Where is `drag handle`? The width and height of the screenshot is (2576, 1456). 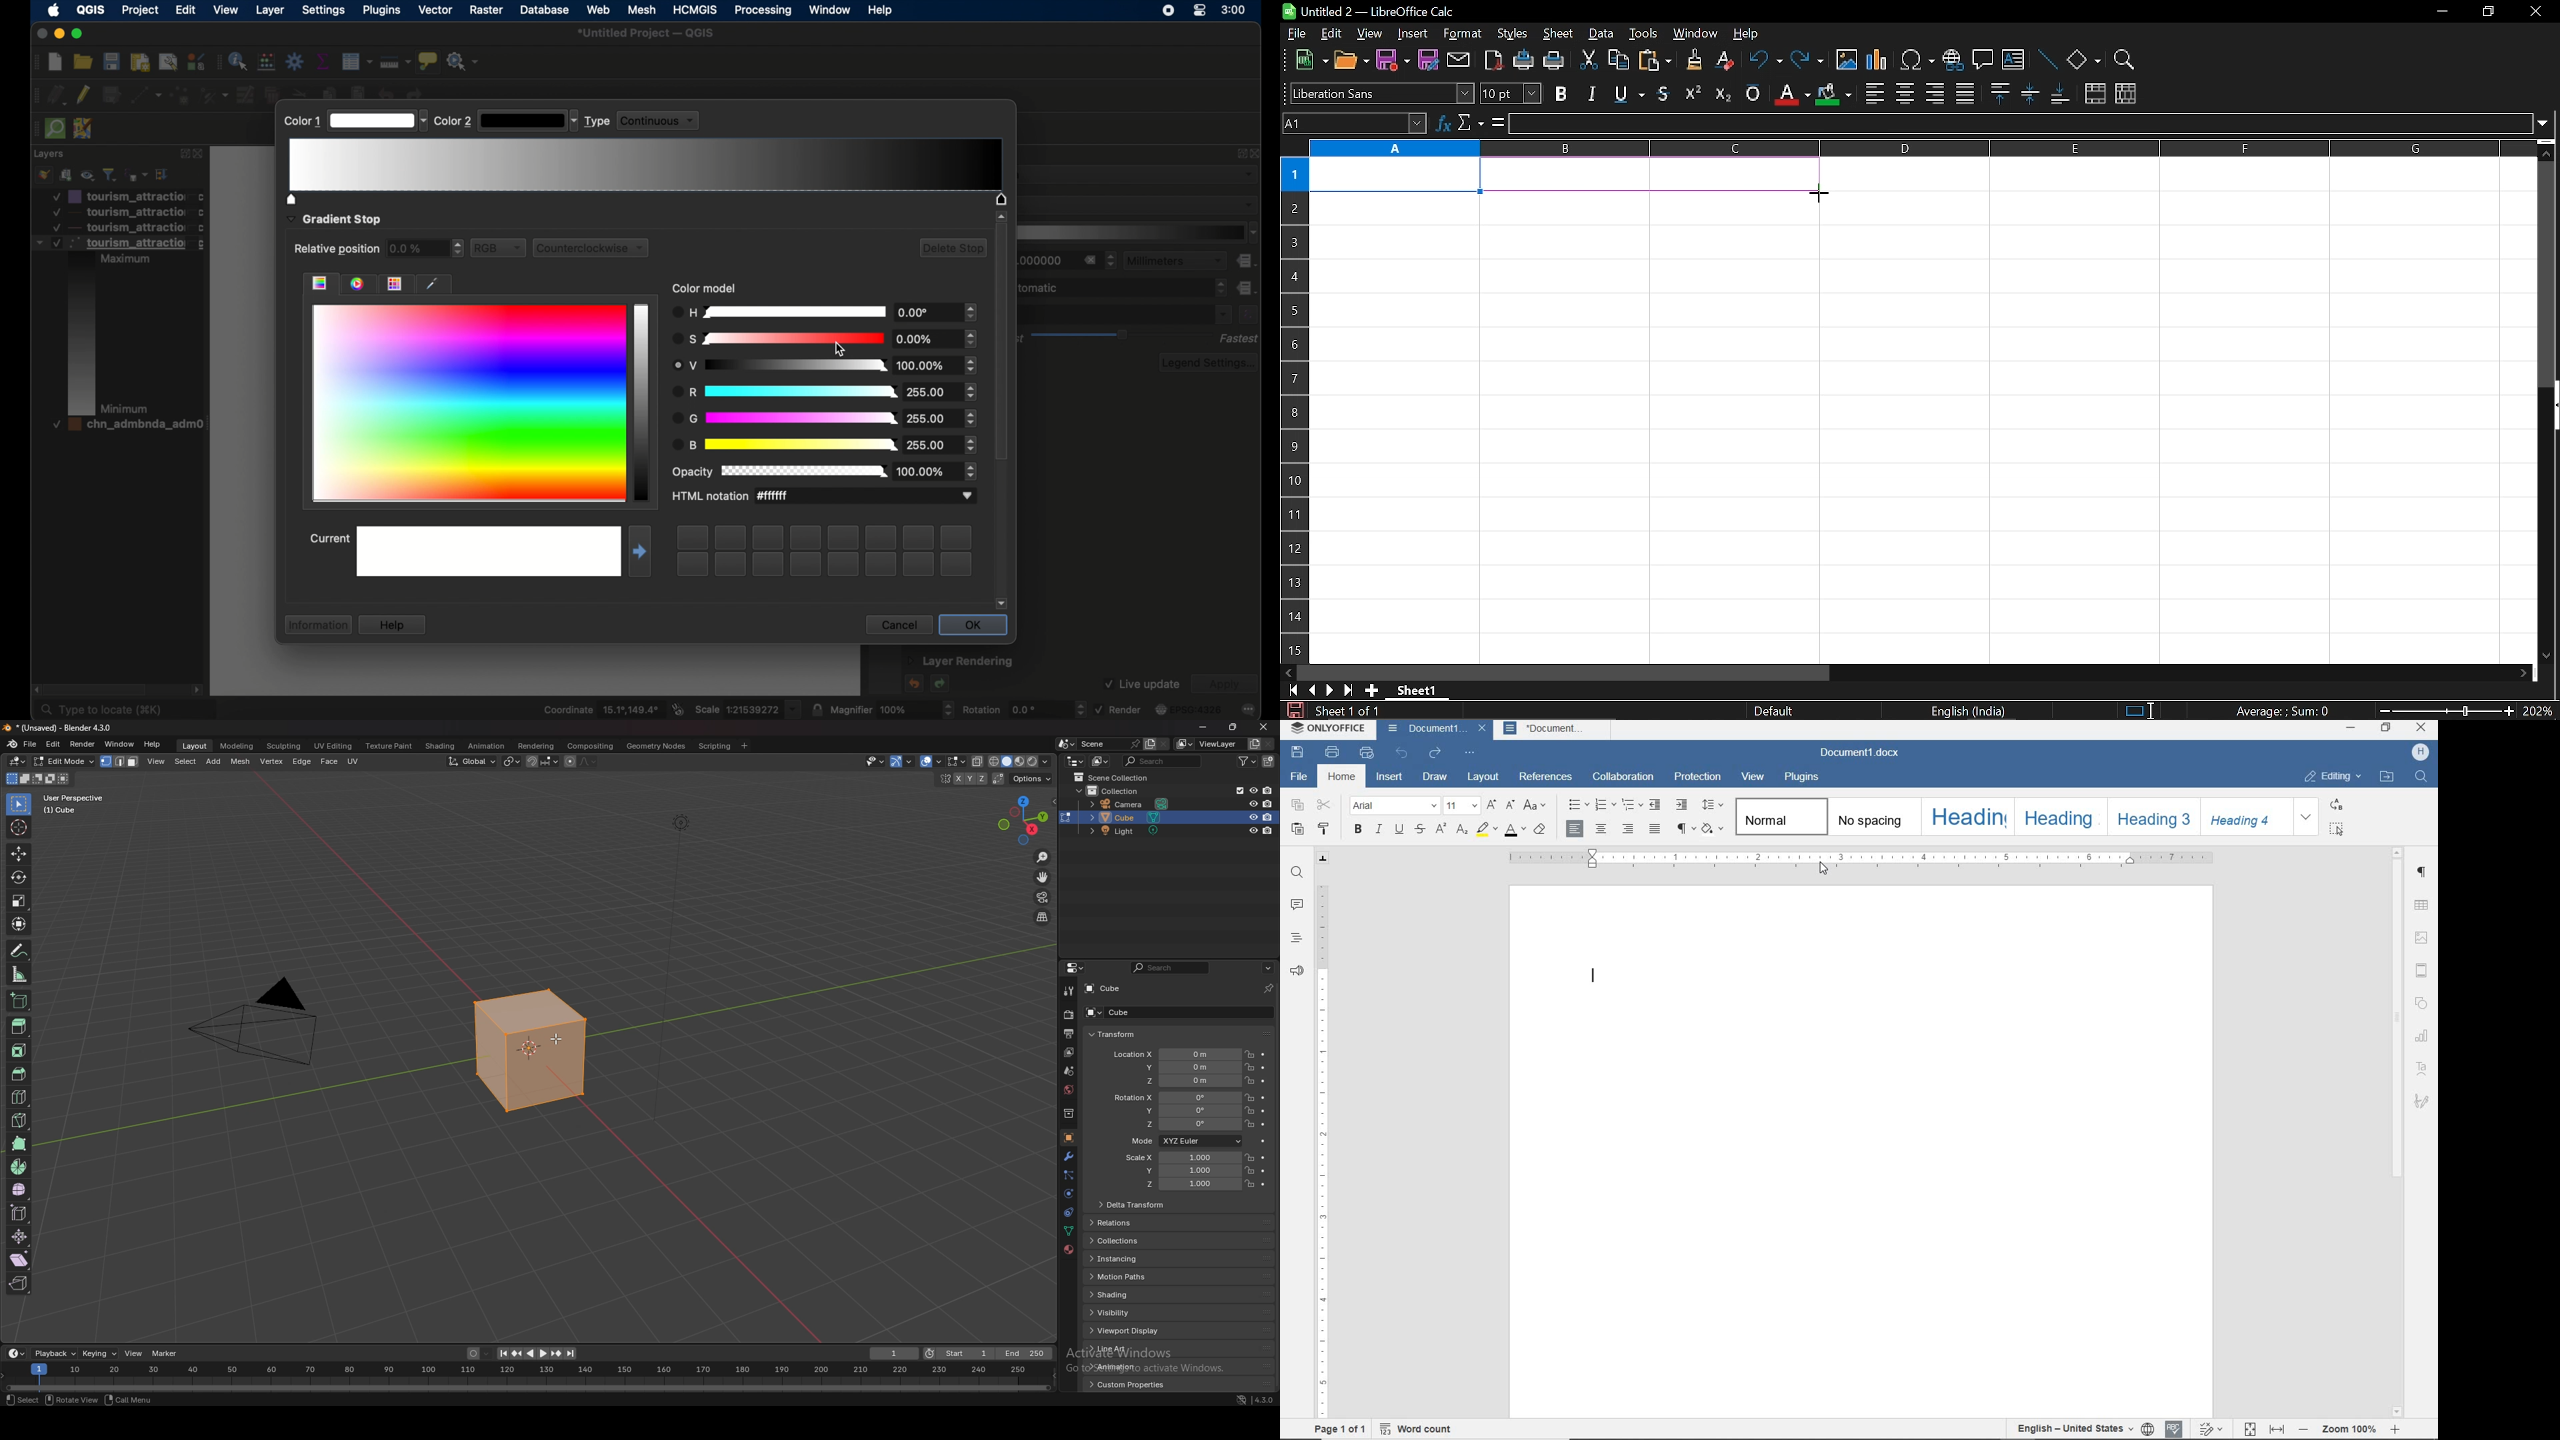 drag handle is located at coordinates (34, 96).